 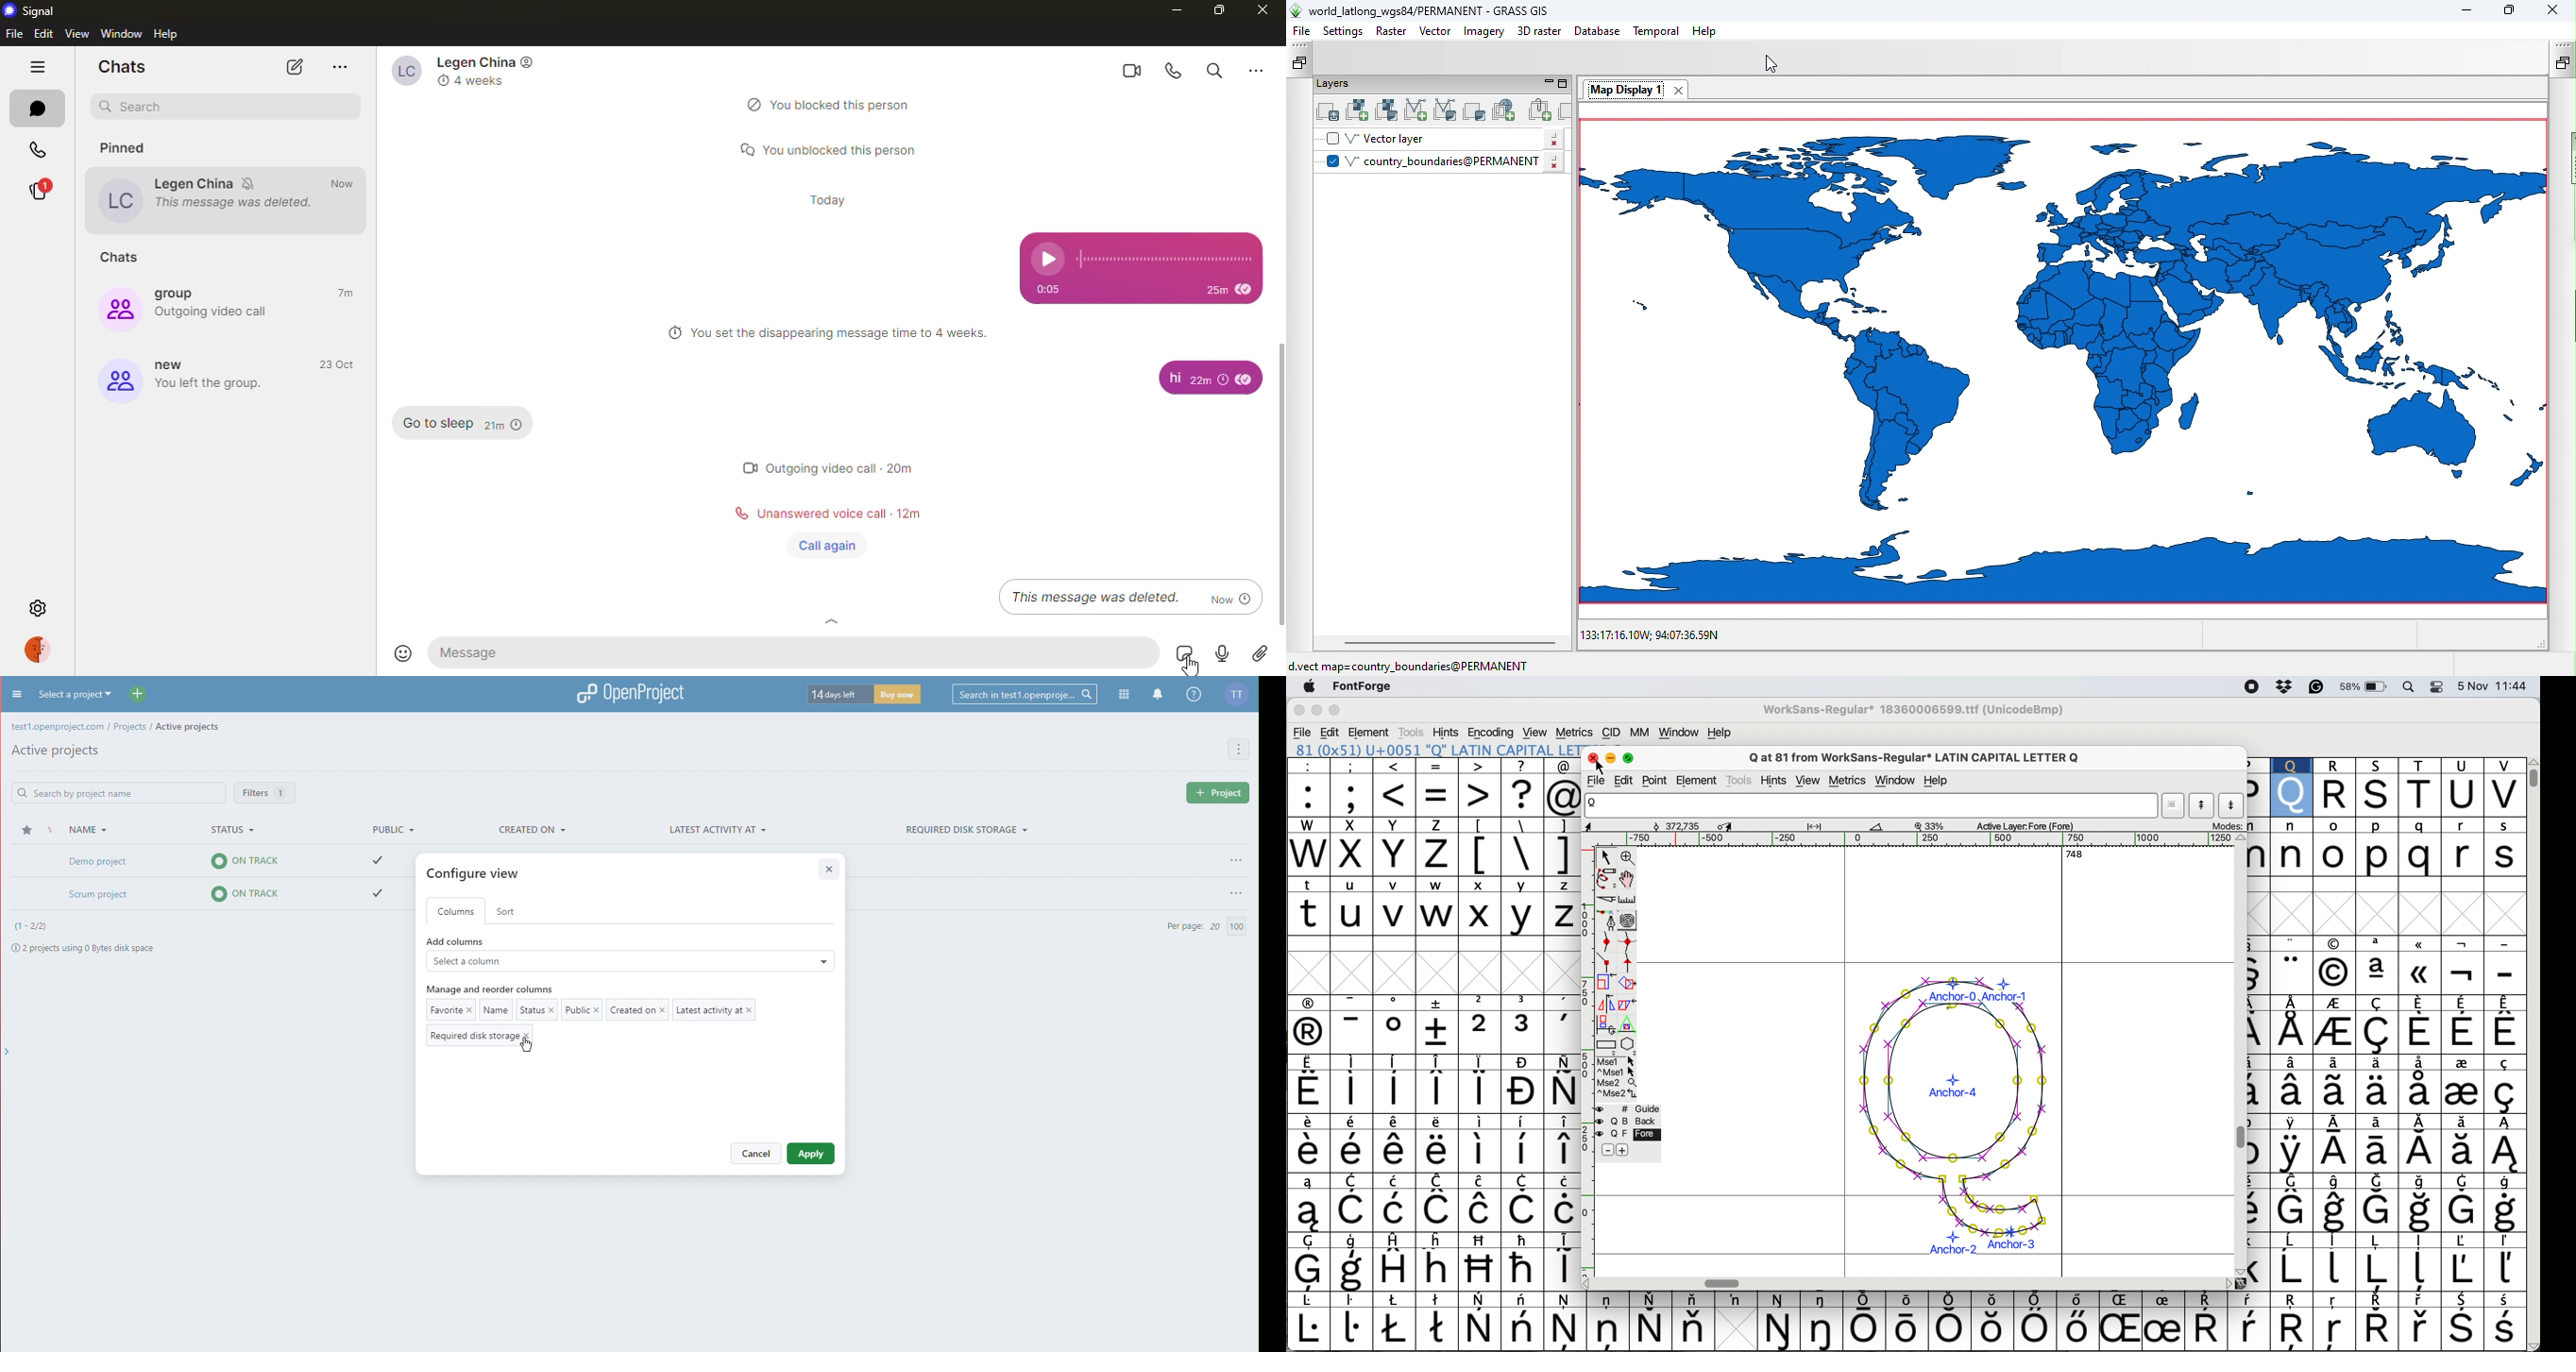 What do you see at coordinates (1304, 732) in the screenshot?
I see `file` at bounding box center [1304, 732].